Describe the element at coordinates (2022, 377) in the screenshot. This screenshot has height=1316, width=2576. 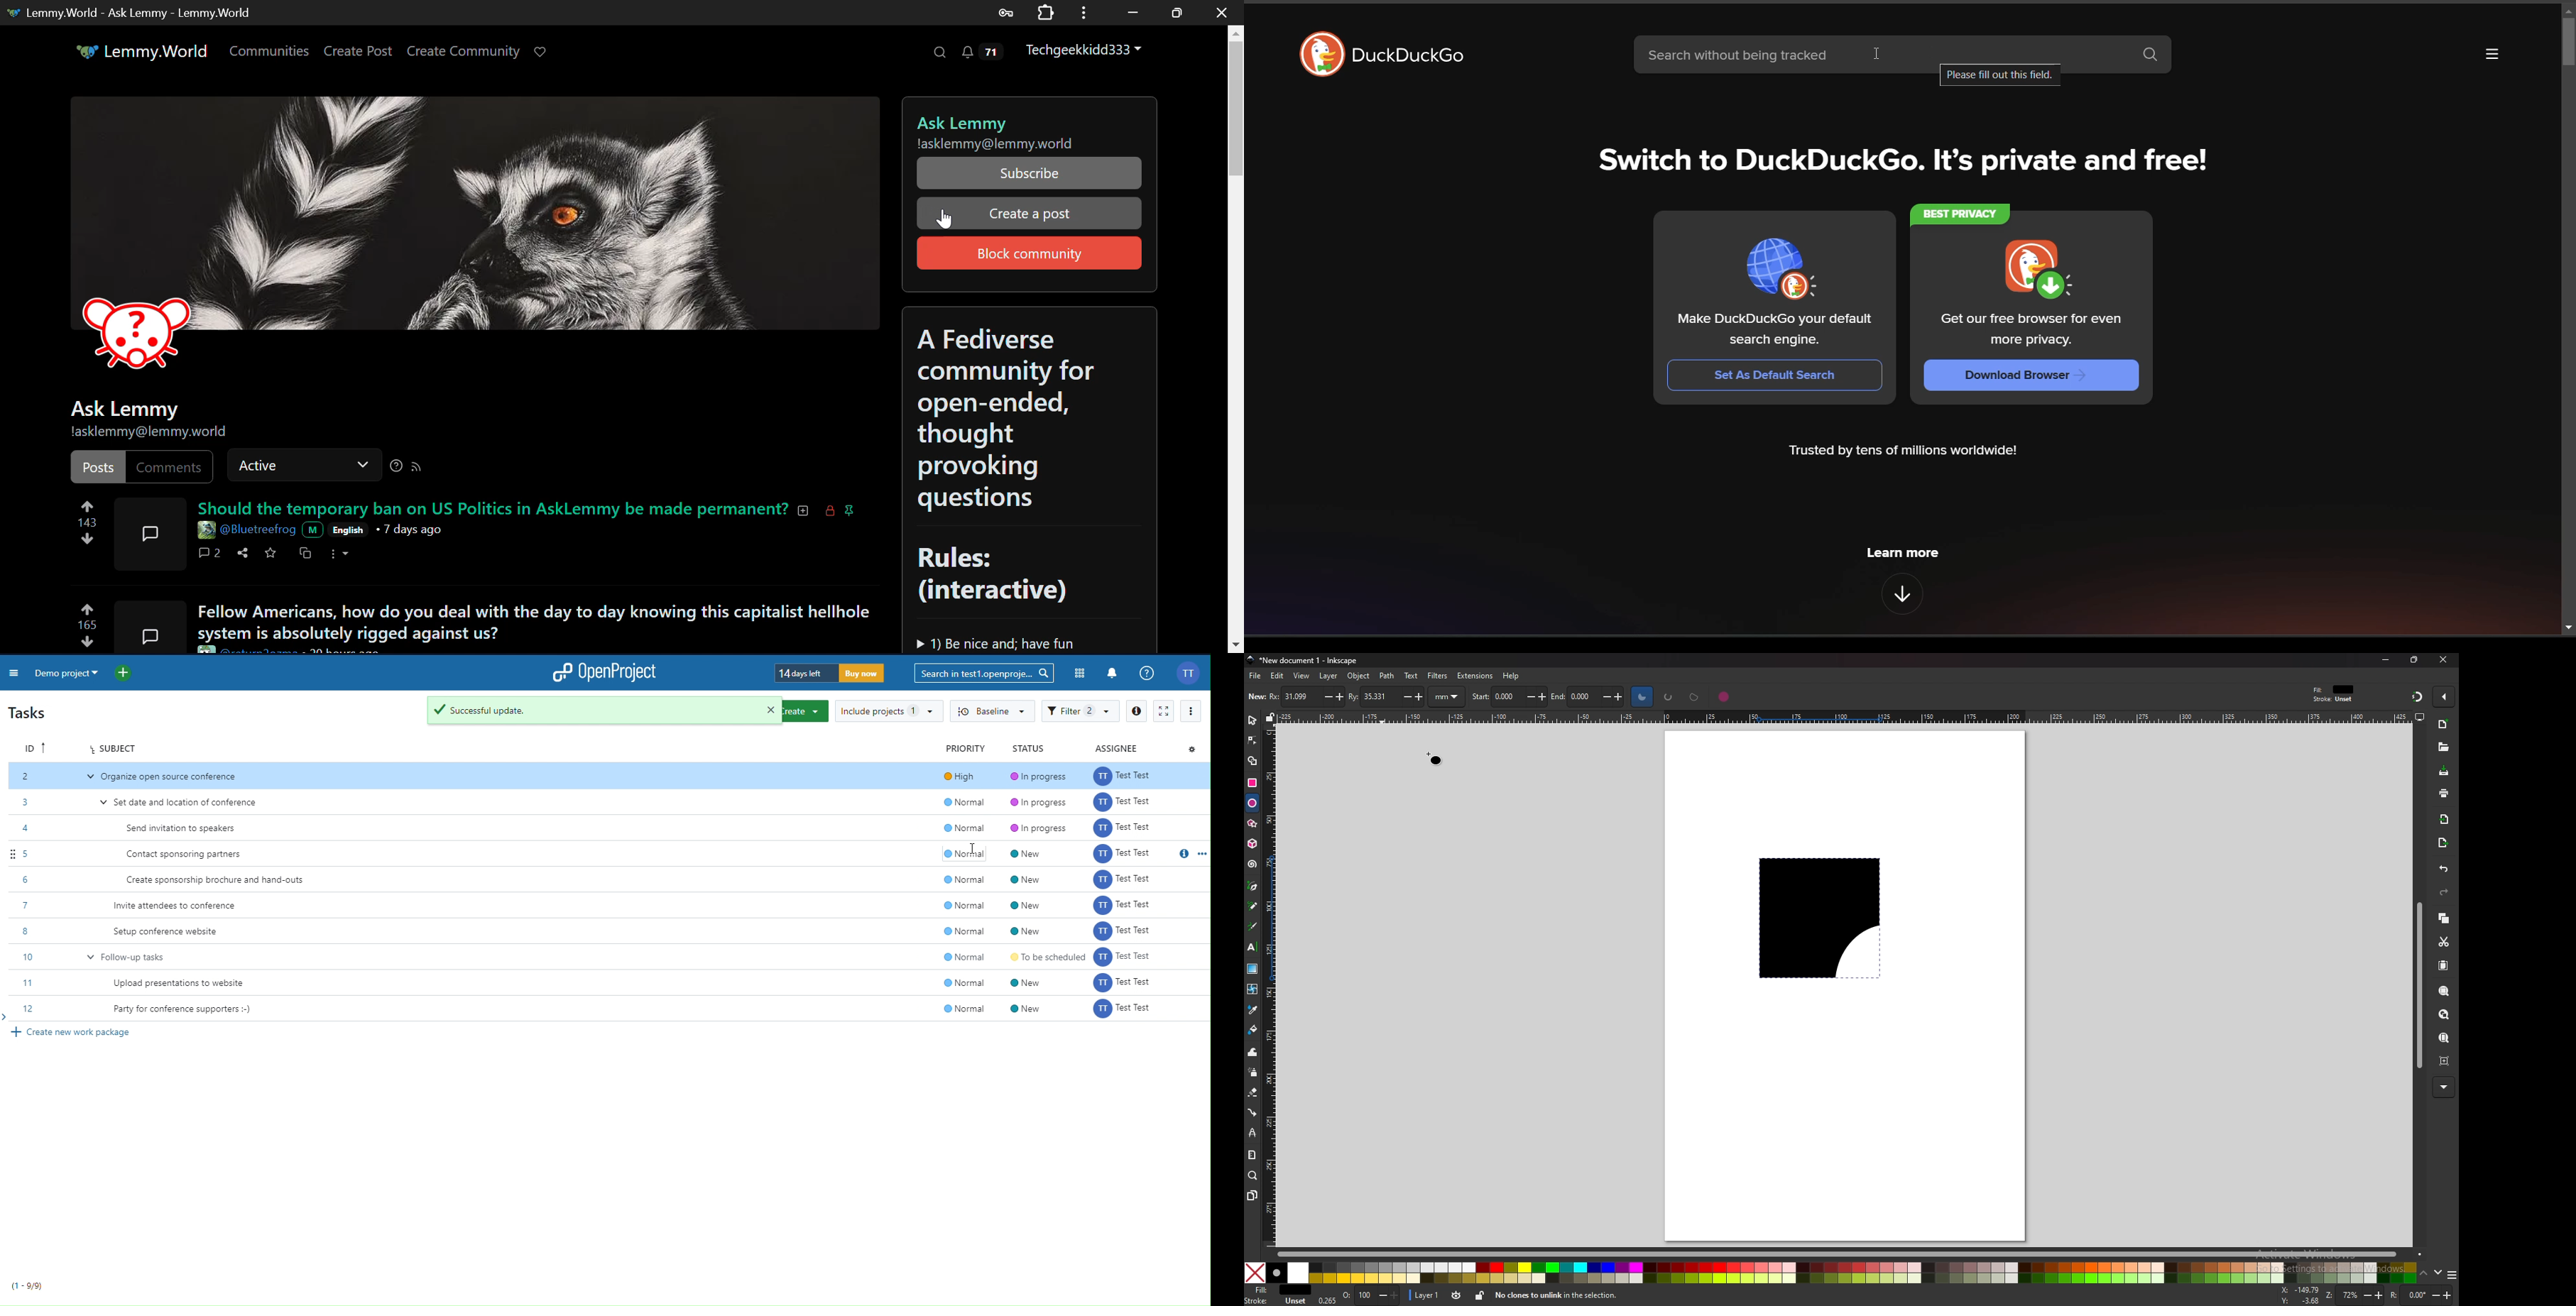
I see `download browser` at that location.